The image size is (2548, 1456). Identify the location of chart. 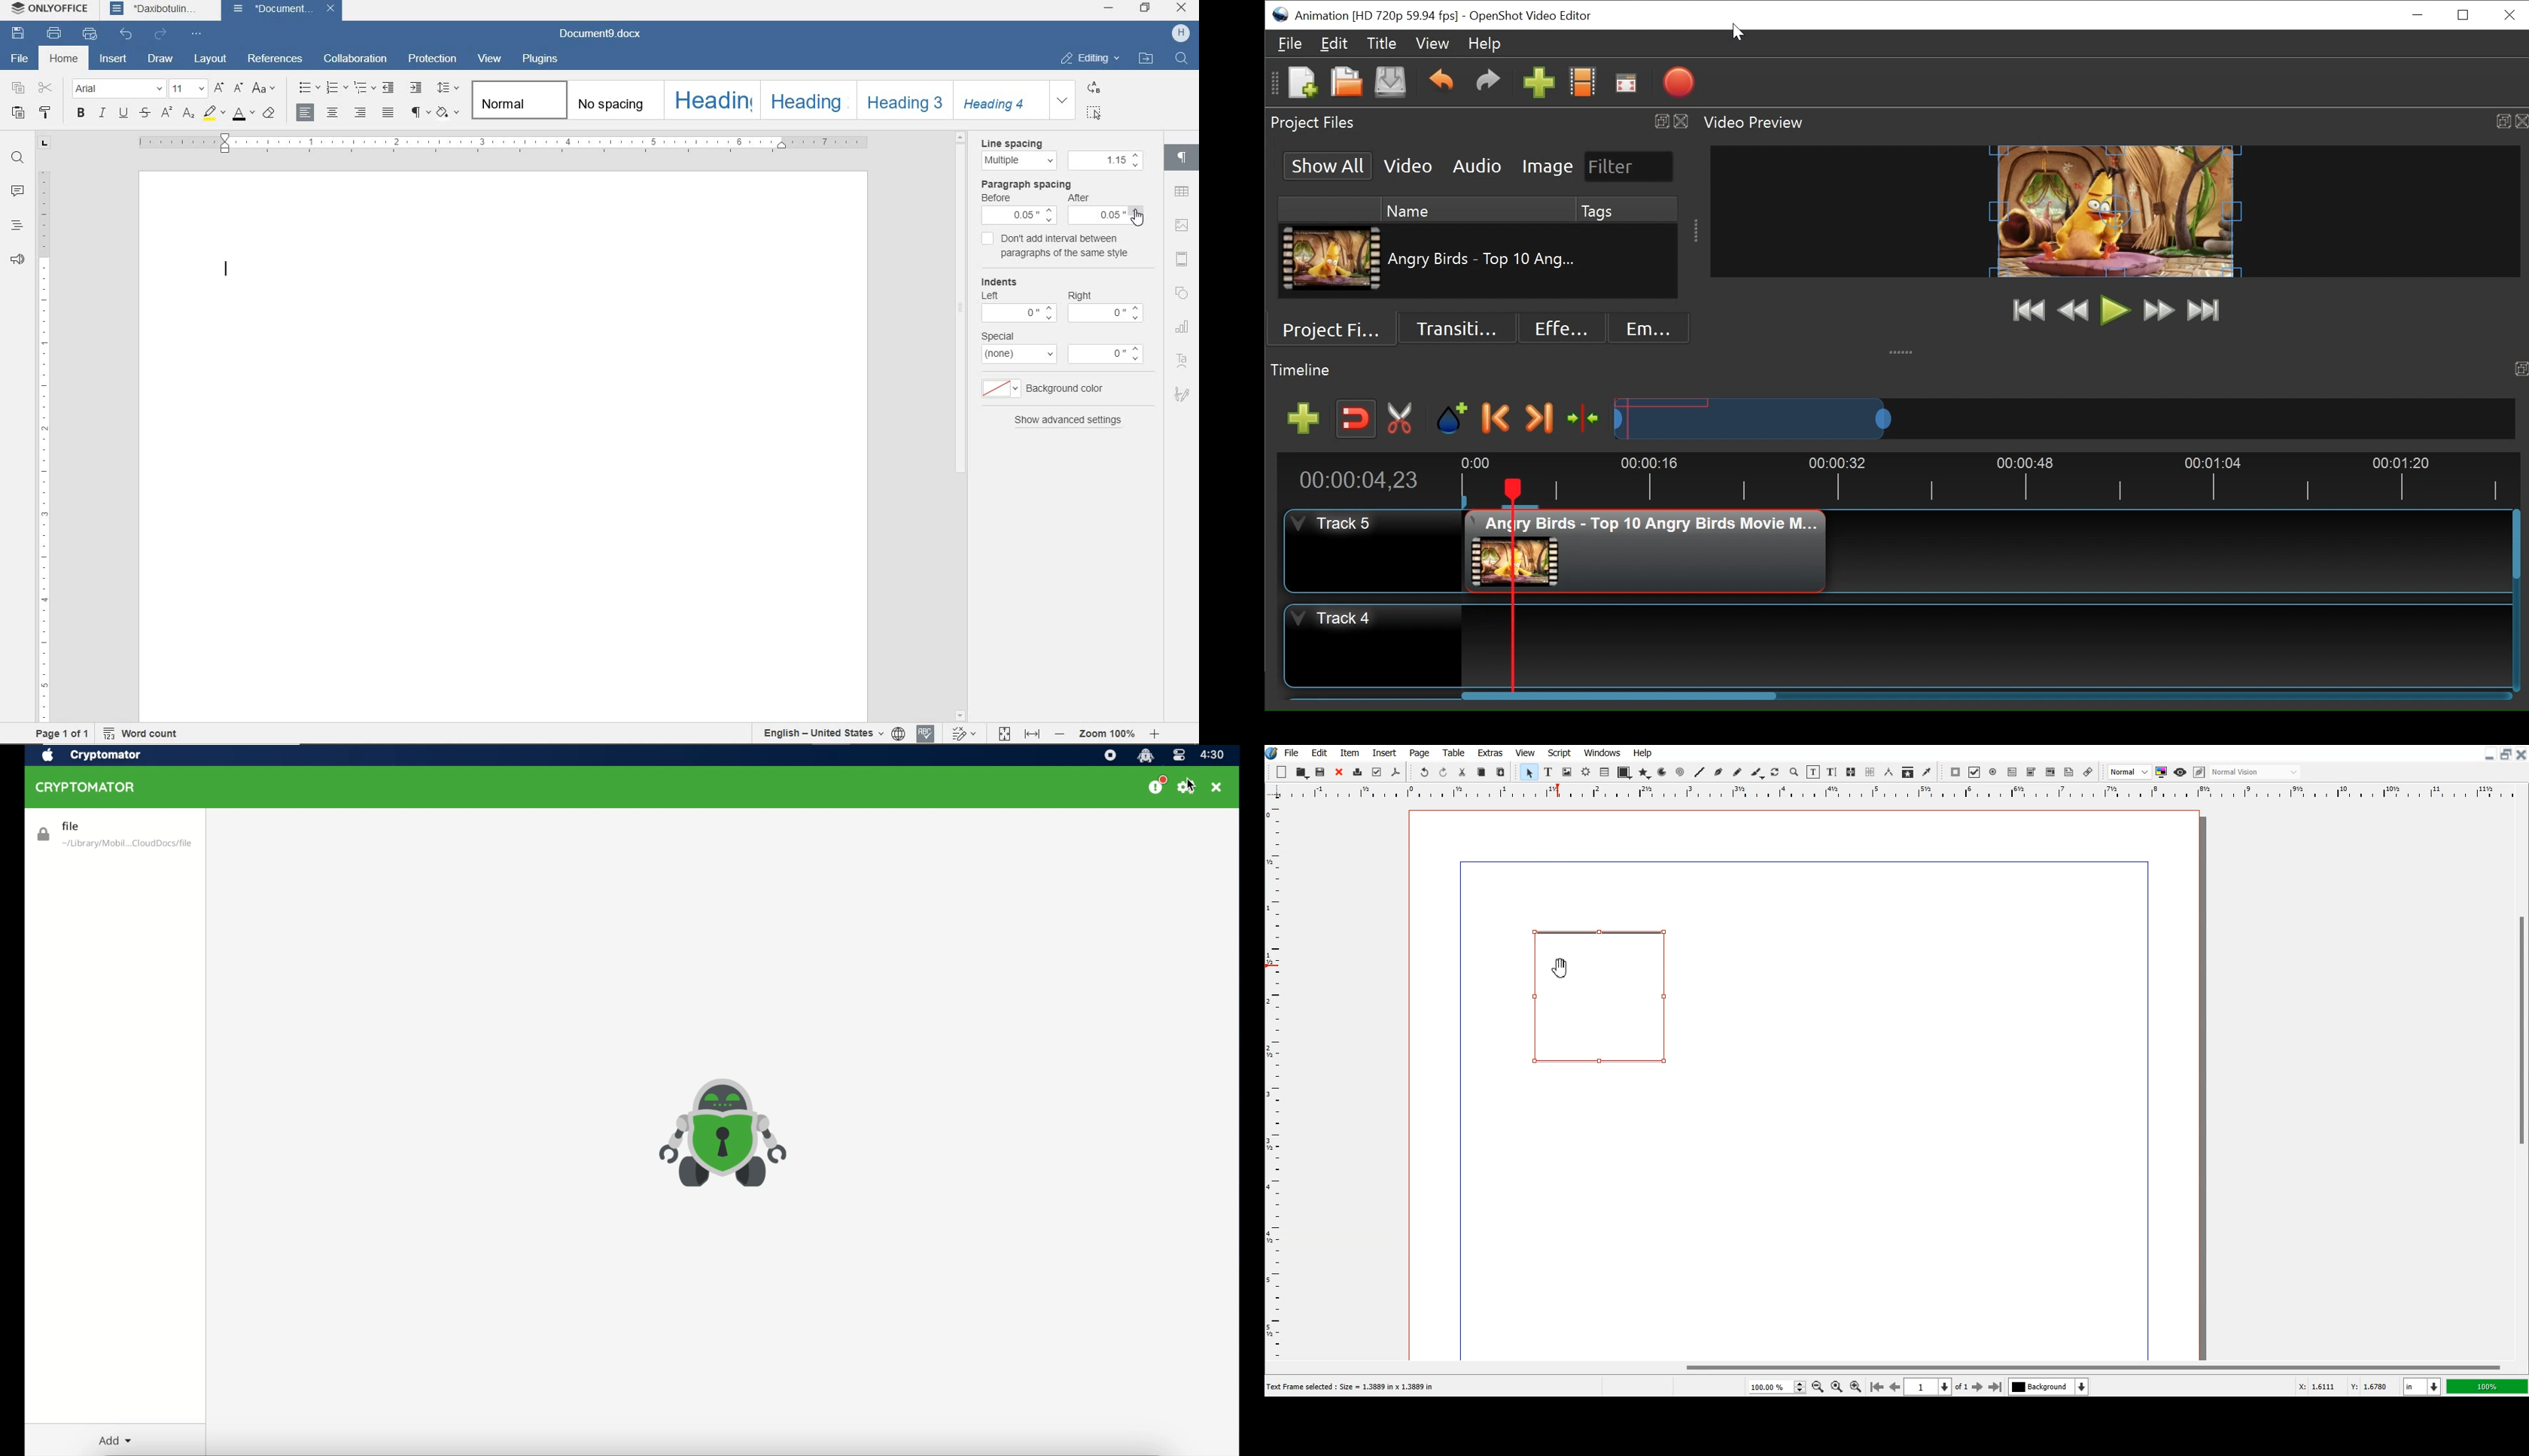
(1183, 328).